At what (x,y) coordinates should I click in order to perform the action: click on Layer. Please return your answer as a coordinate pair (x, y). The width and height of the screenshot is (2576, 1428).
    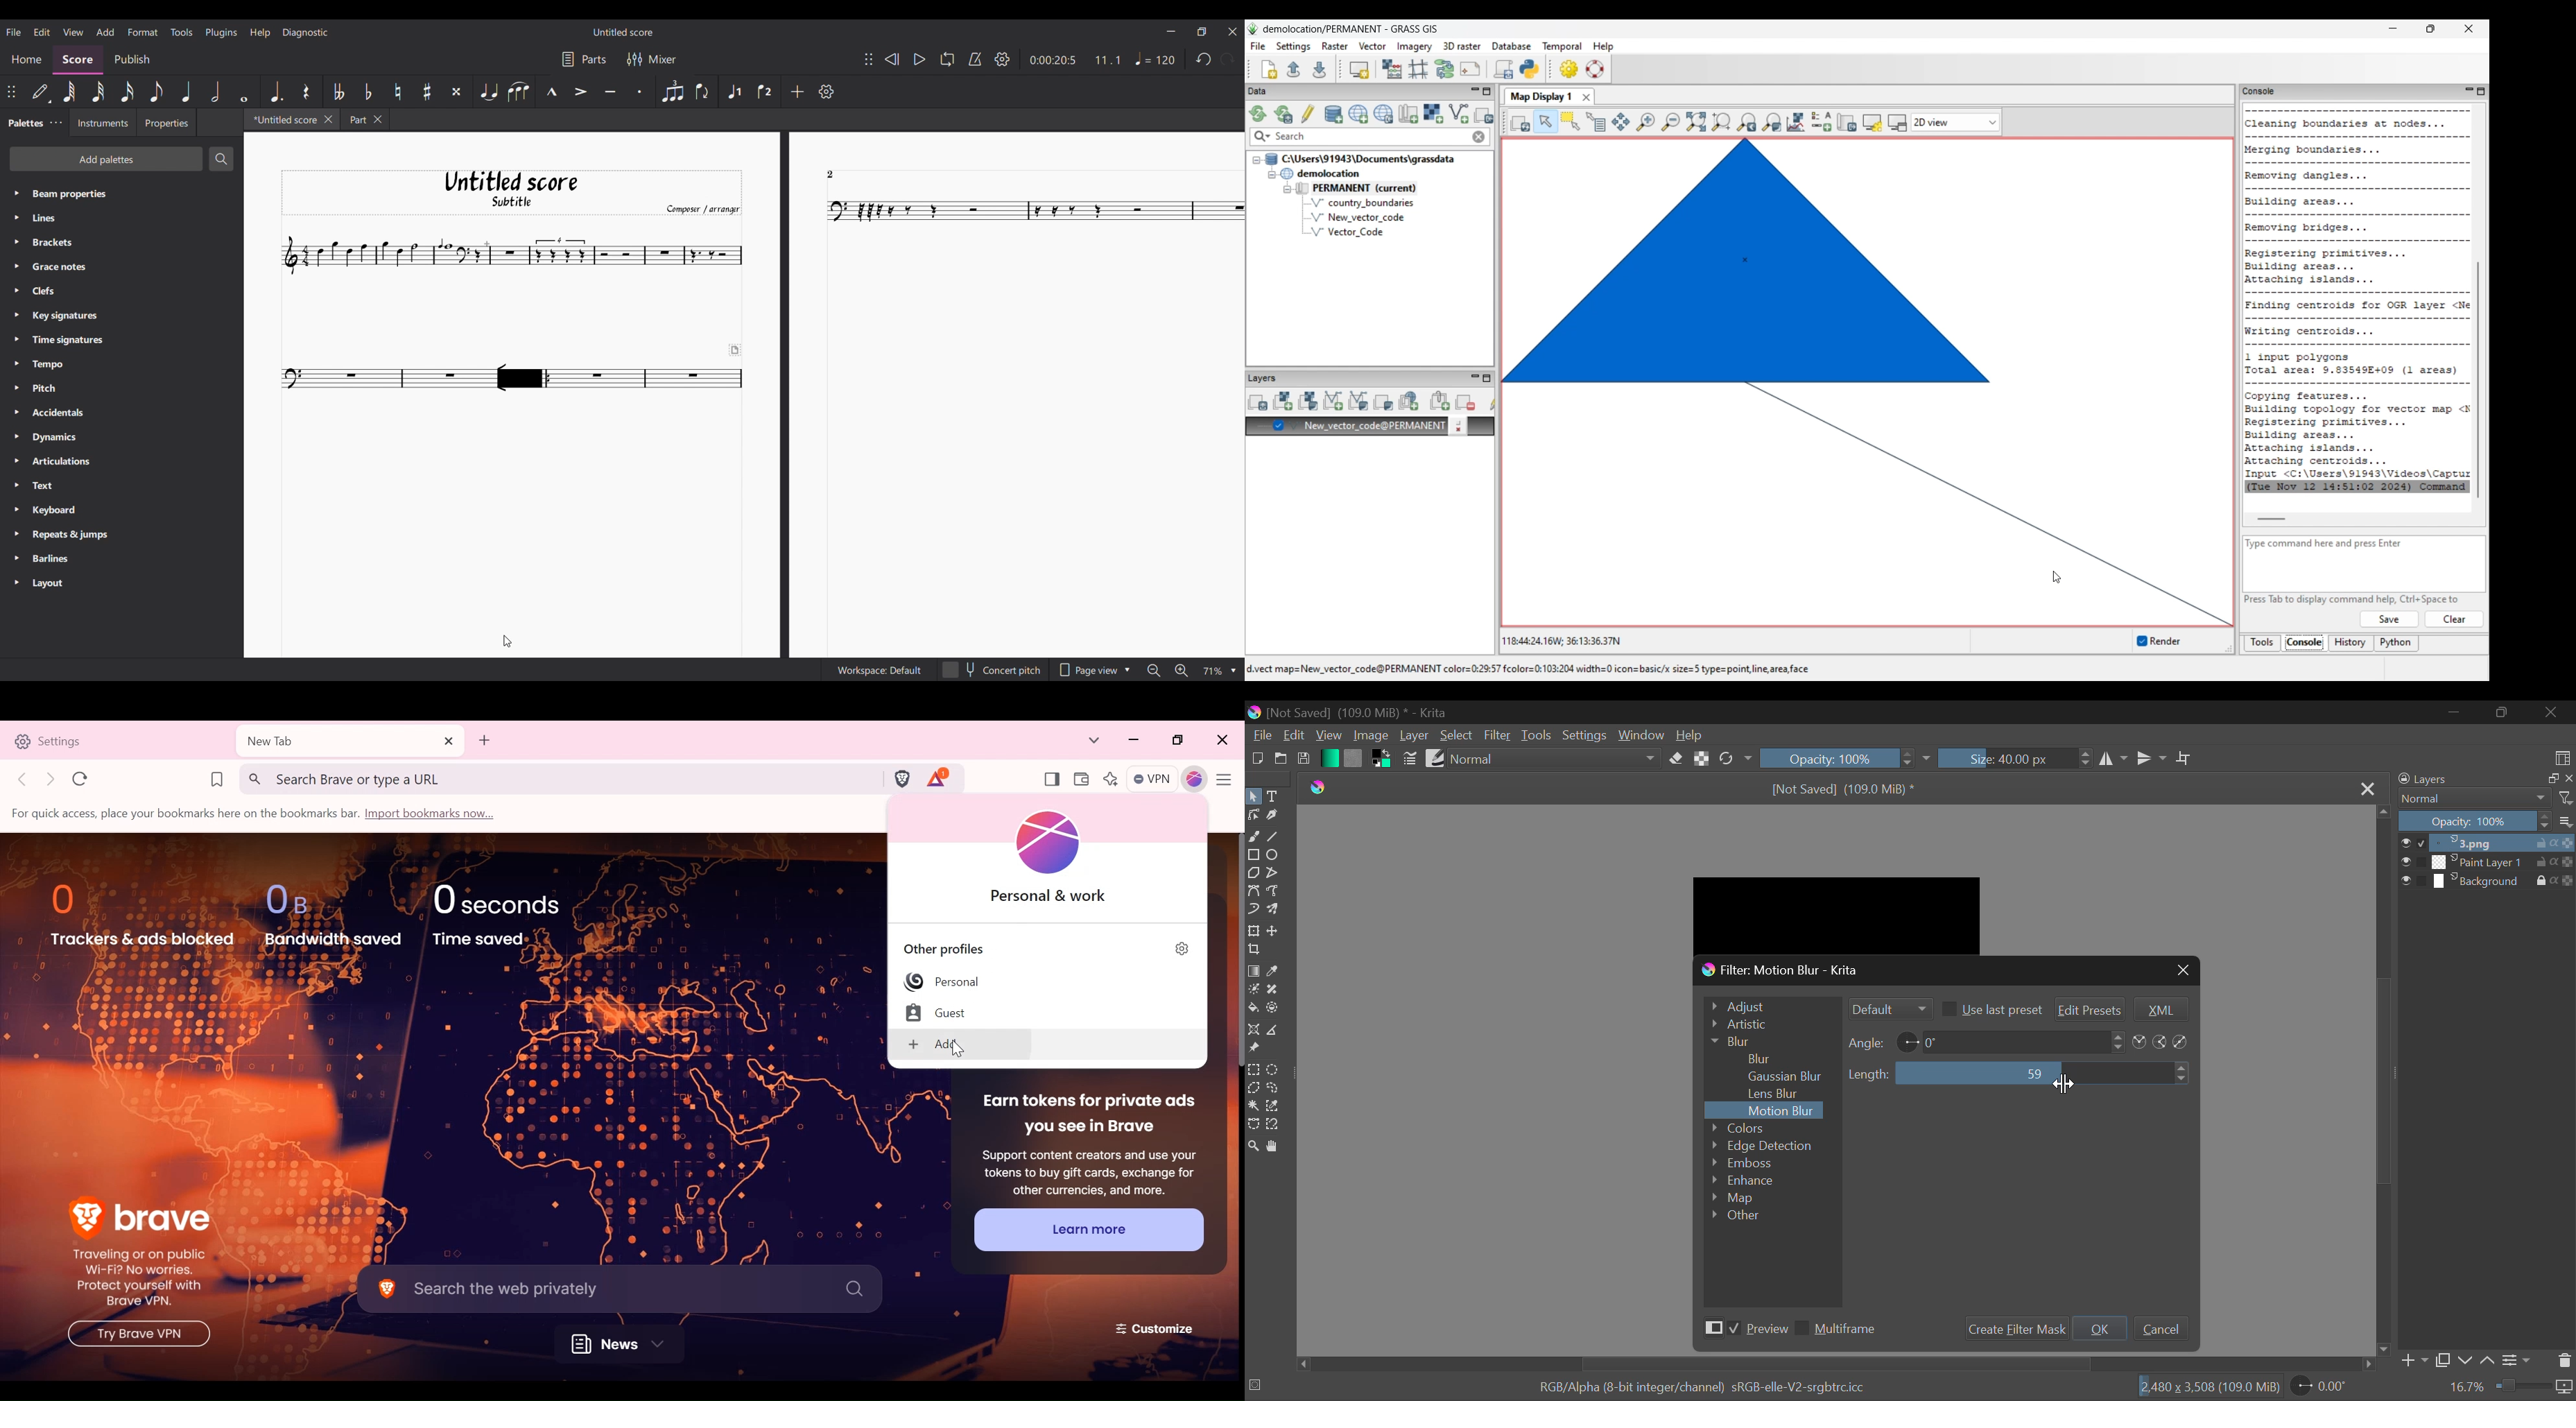
    Looking at the image, I should click on (1415, 735).